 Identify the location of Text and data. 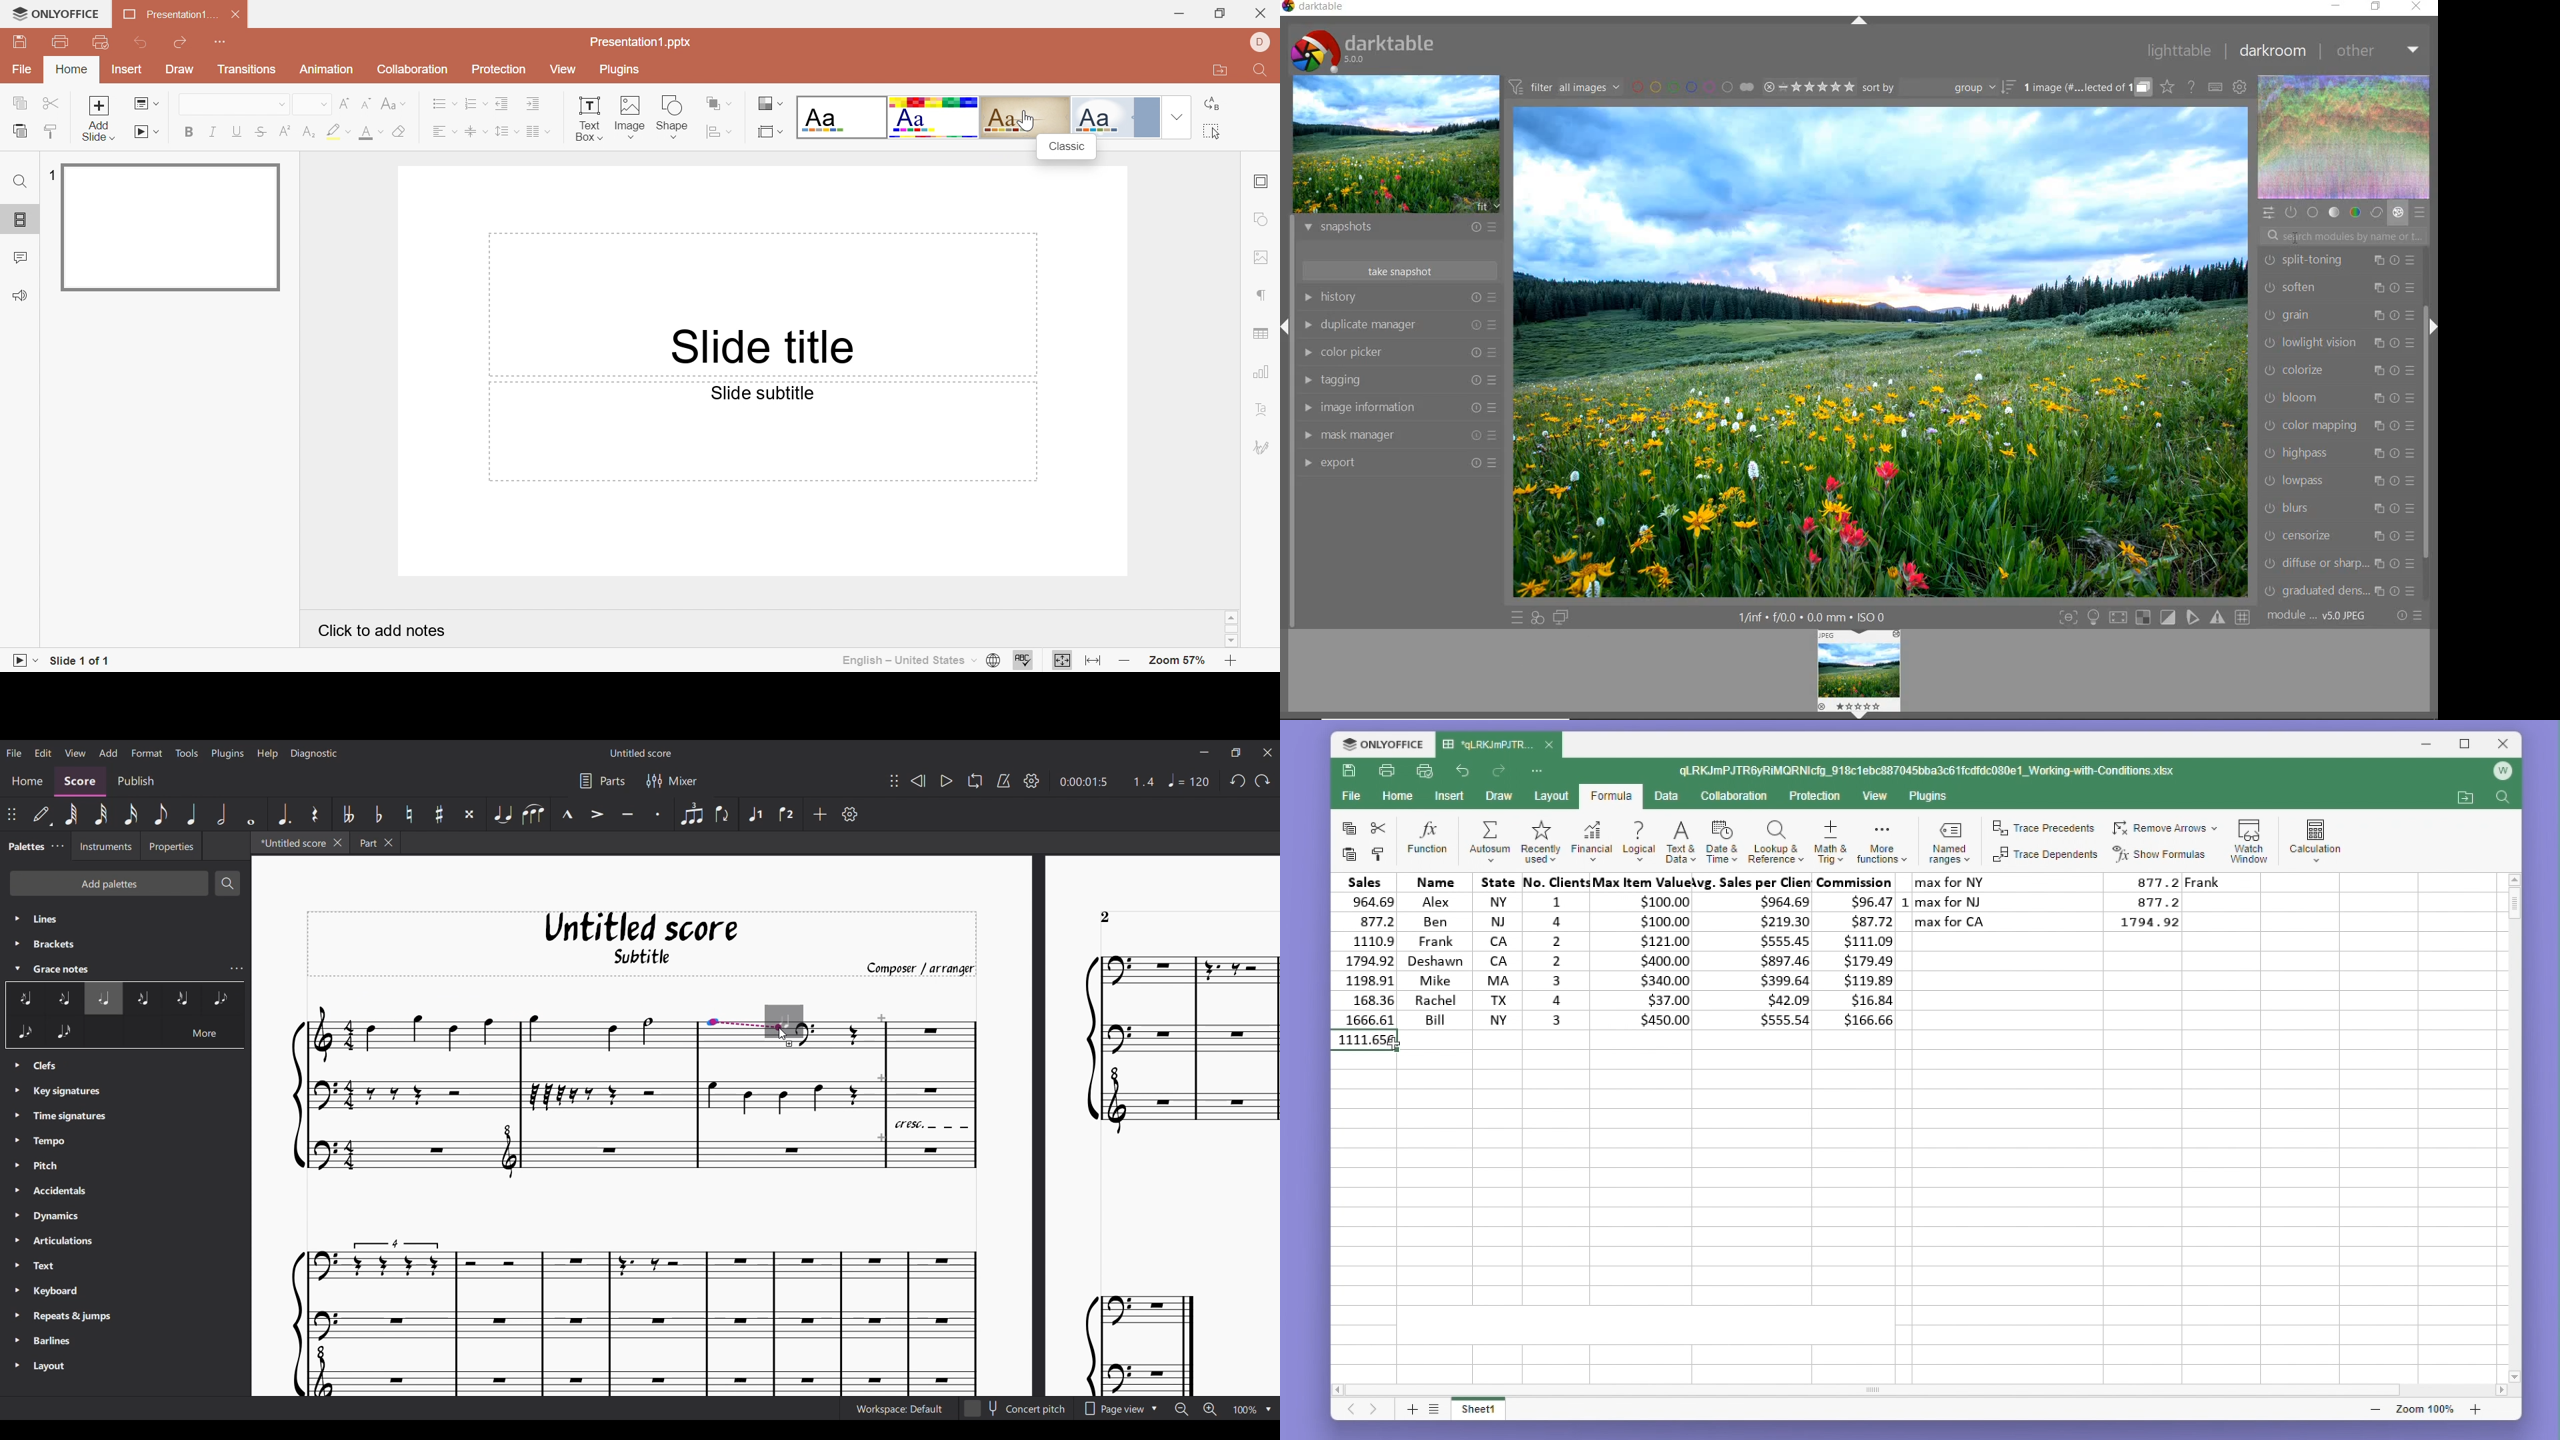
(1679, 839).